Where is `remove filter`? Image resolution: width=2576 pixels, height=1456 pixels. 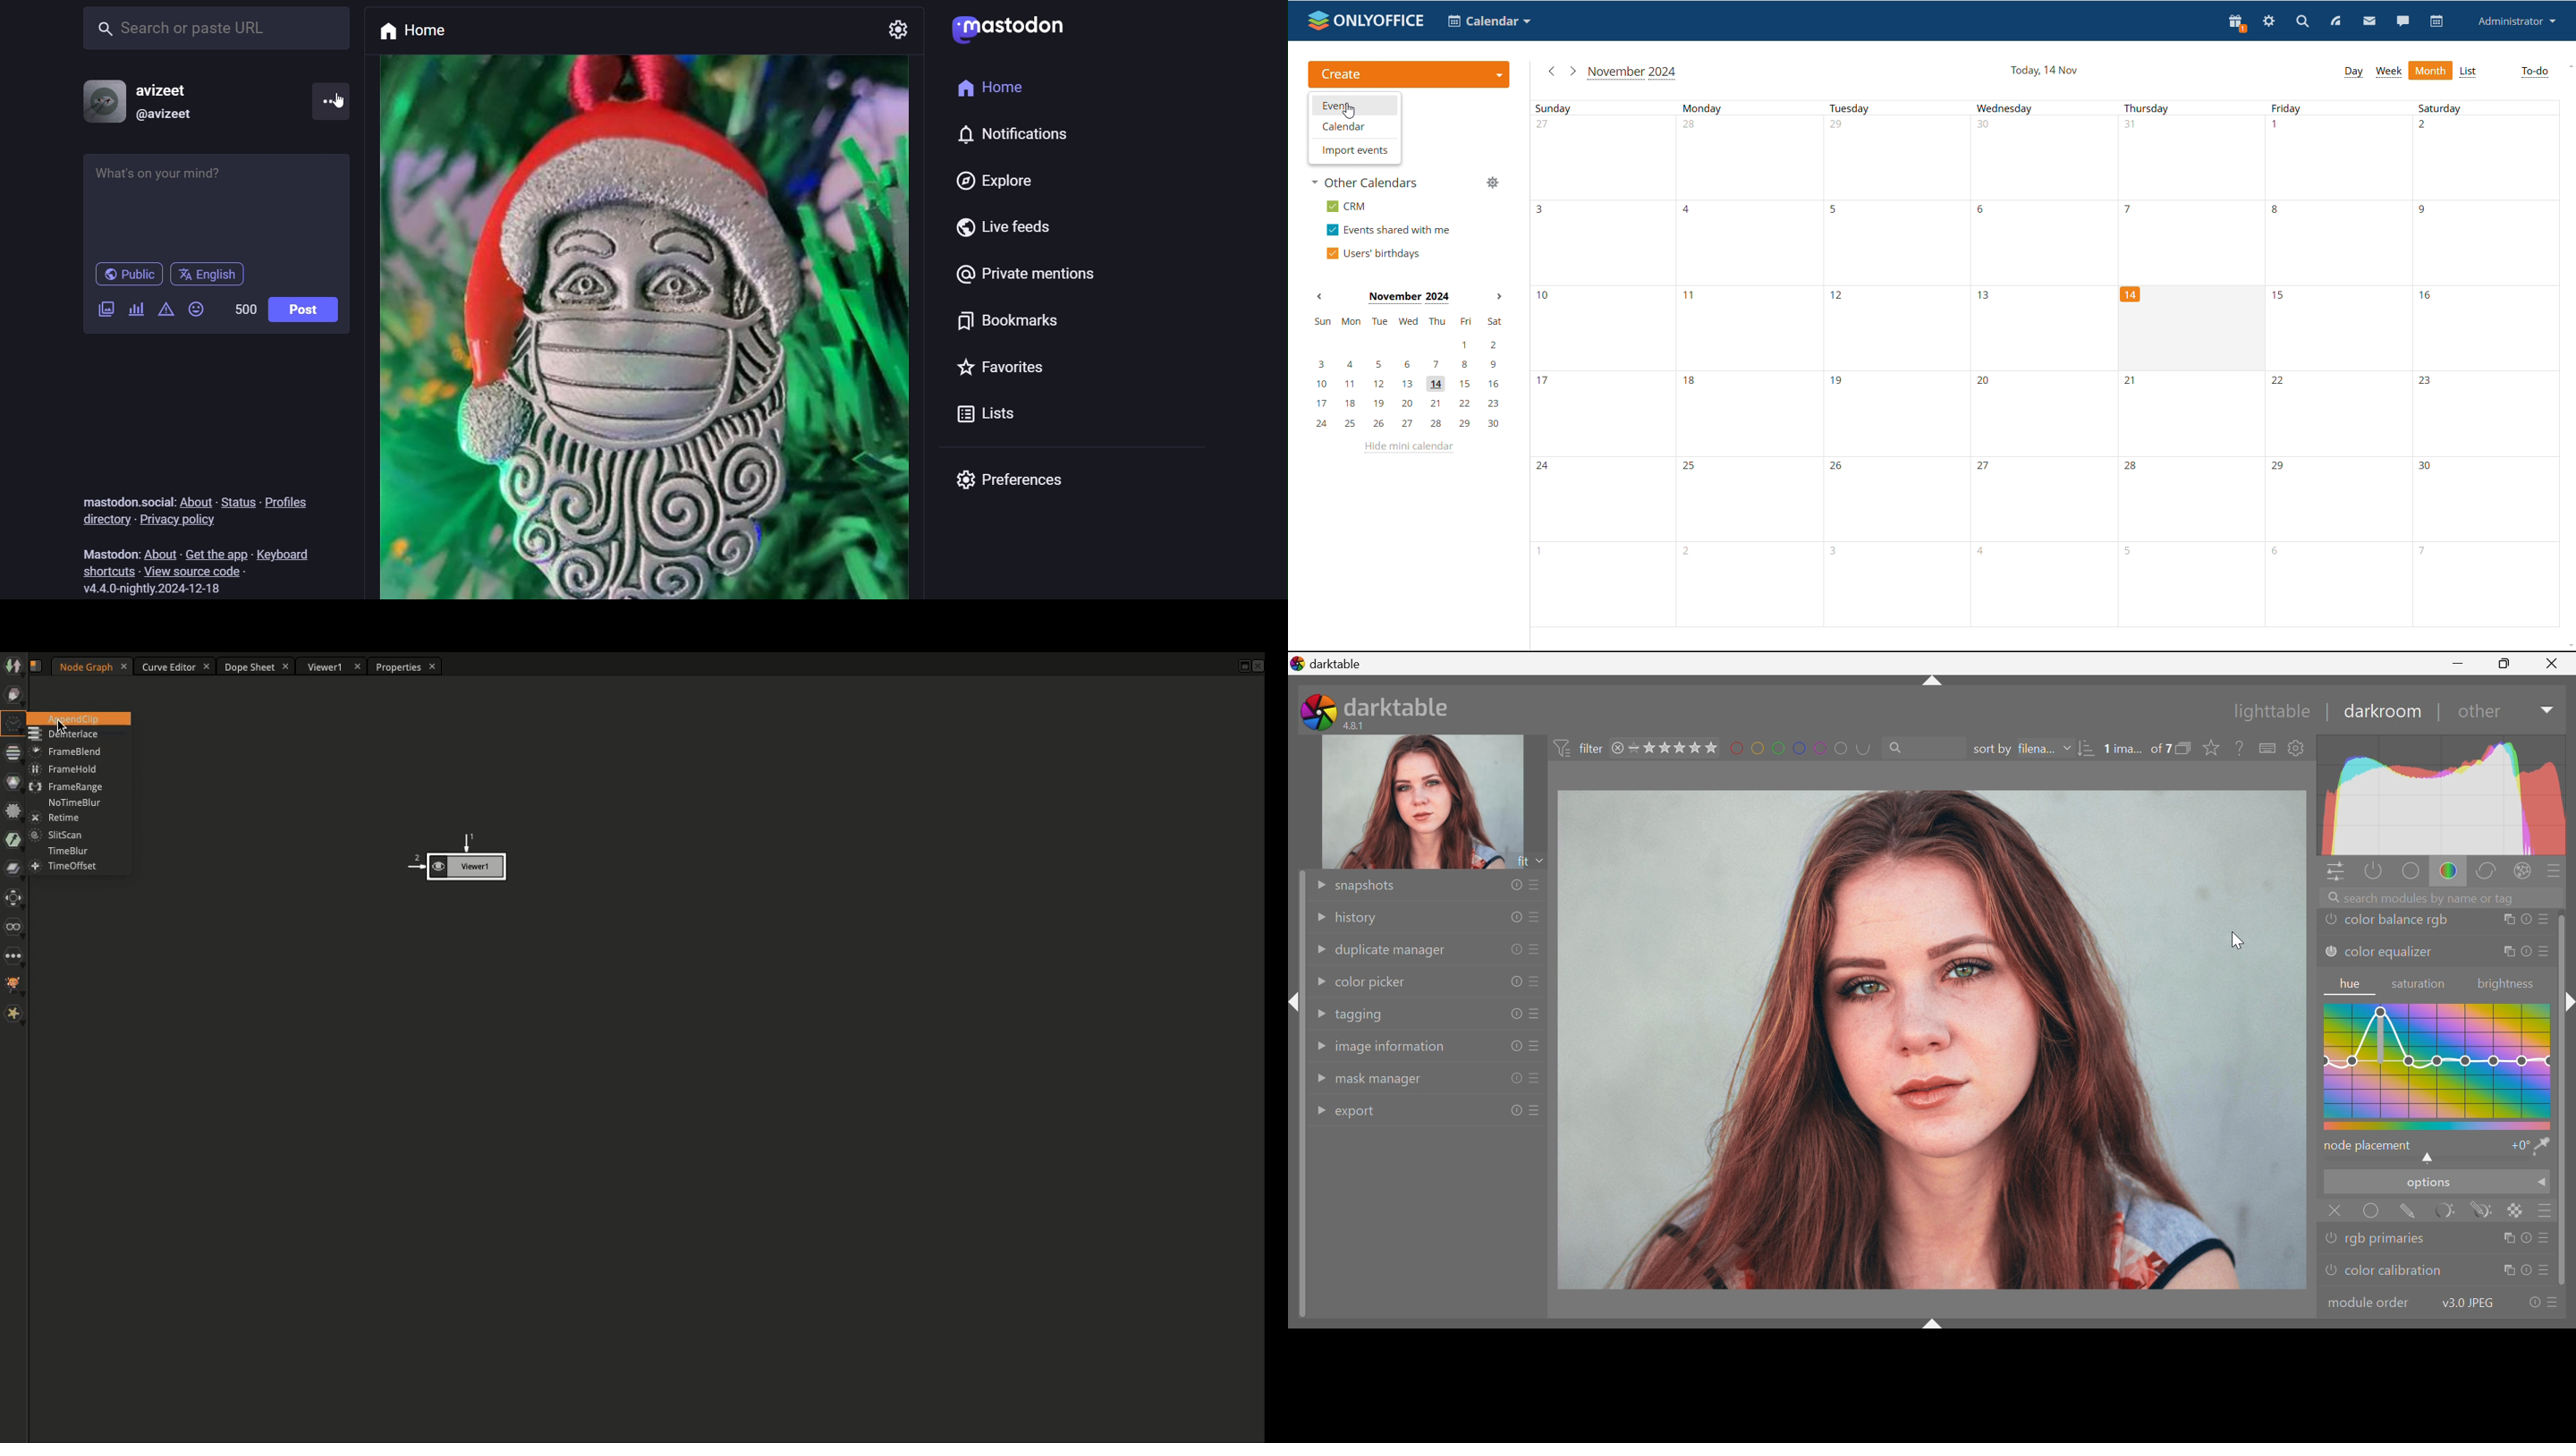 remove filter is located at coordinates (1618, 748).